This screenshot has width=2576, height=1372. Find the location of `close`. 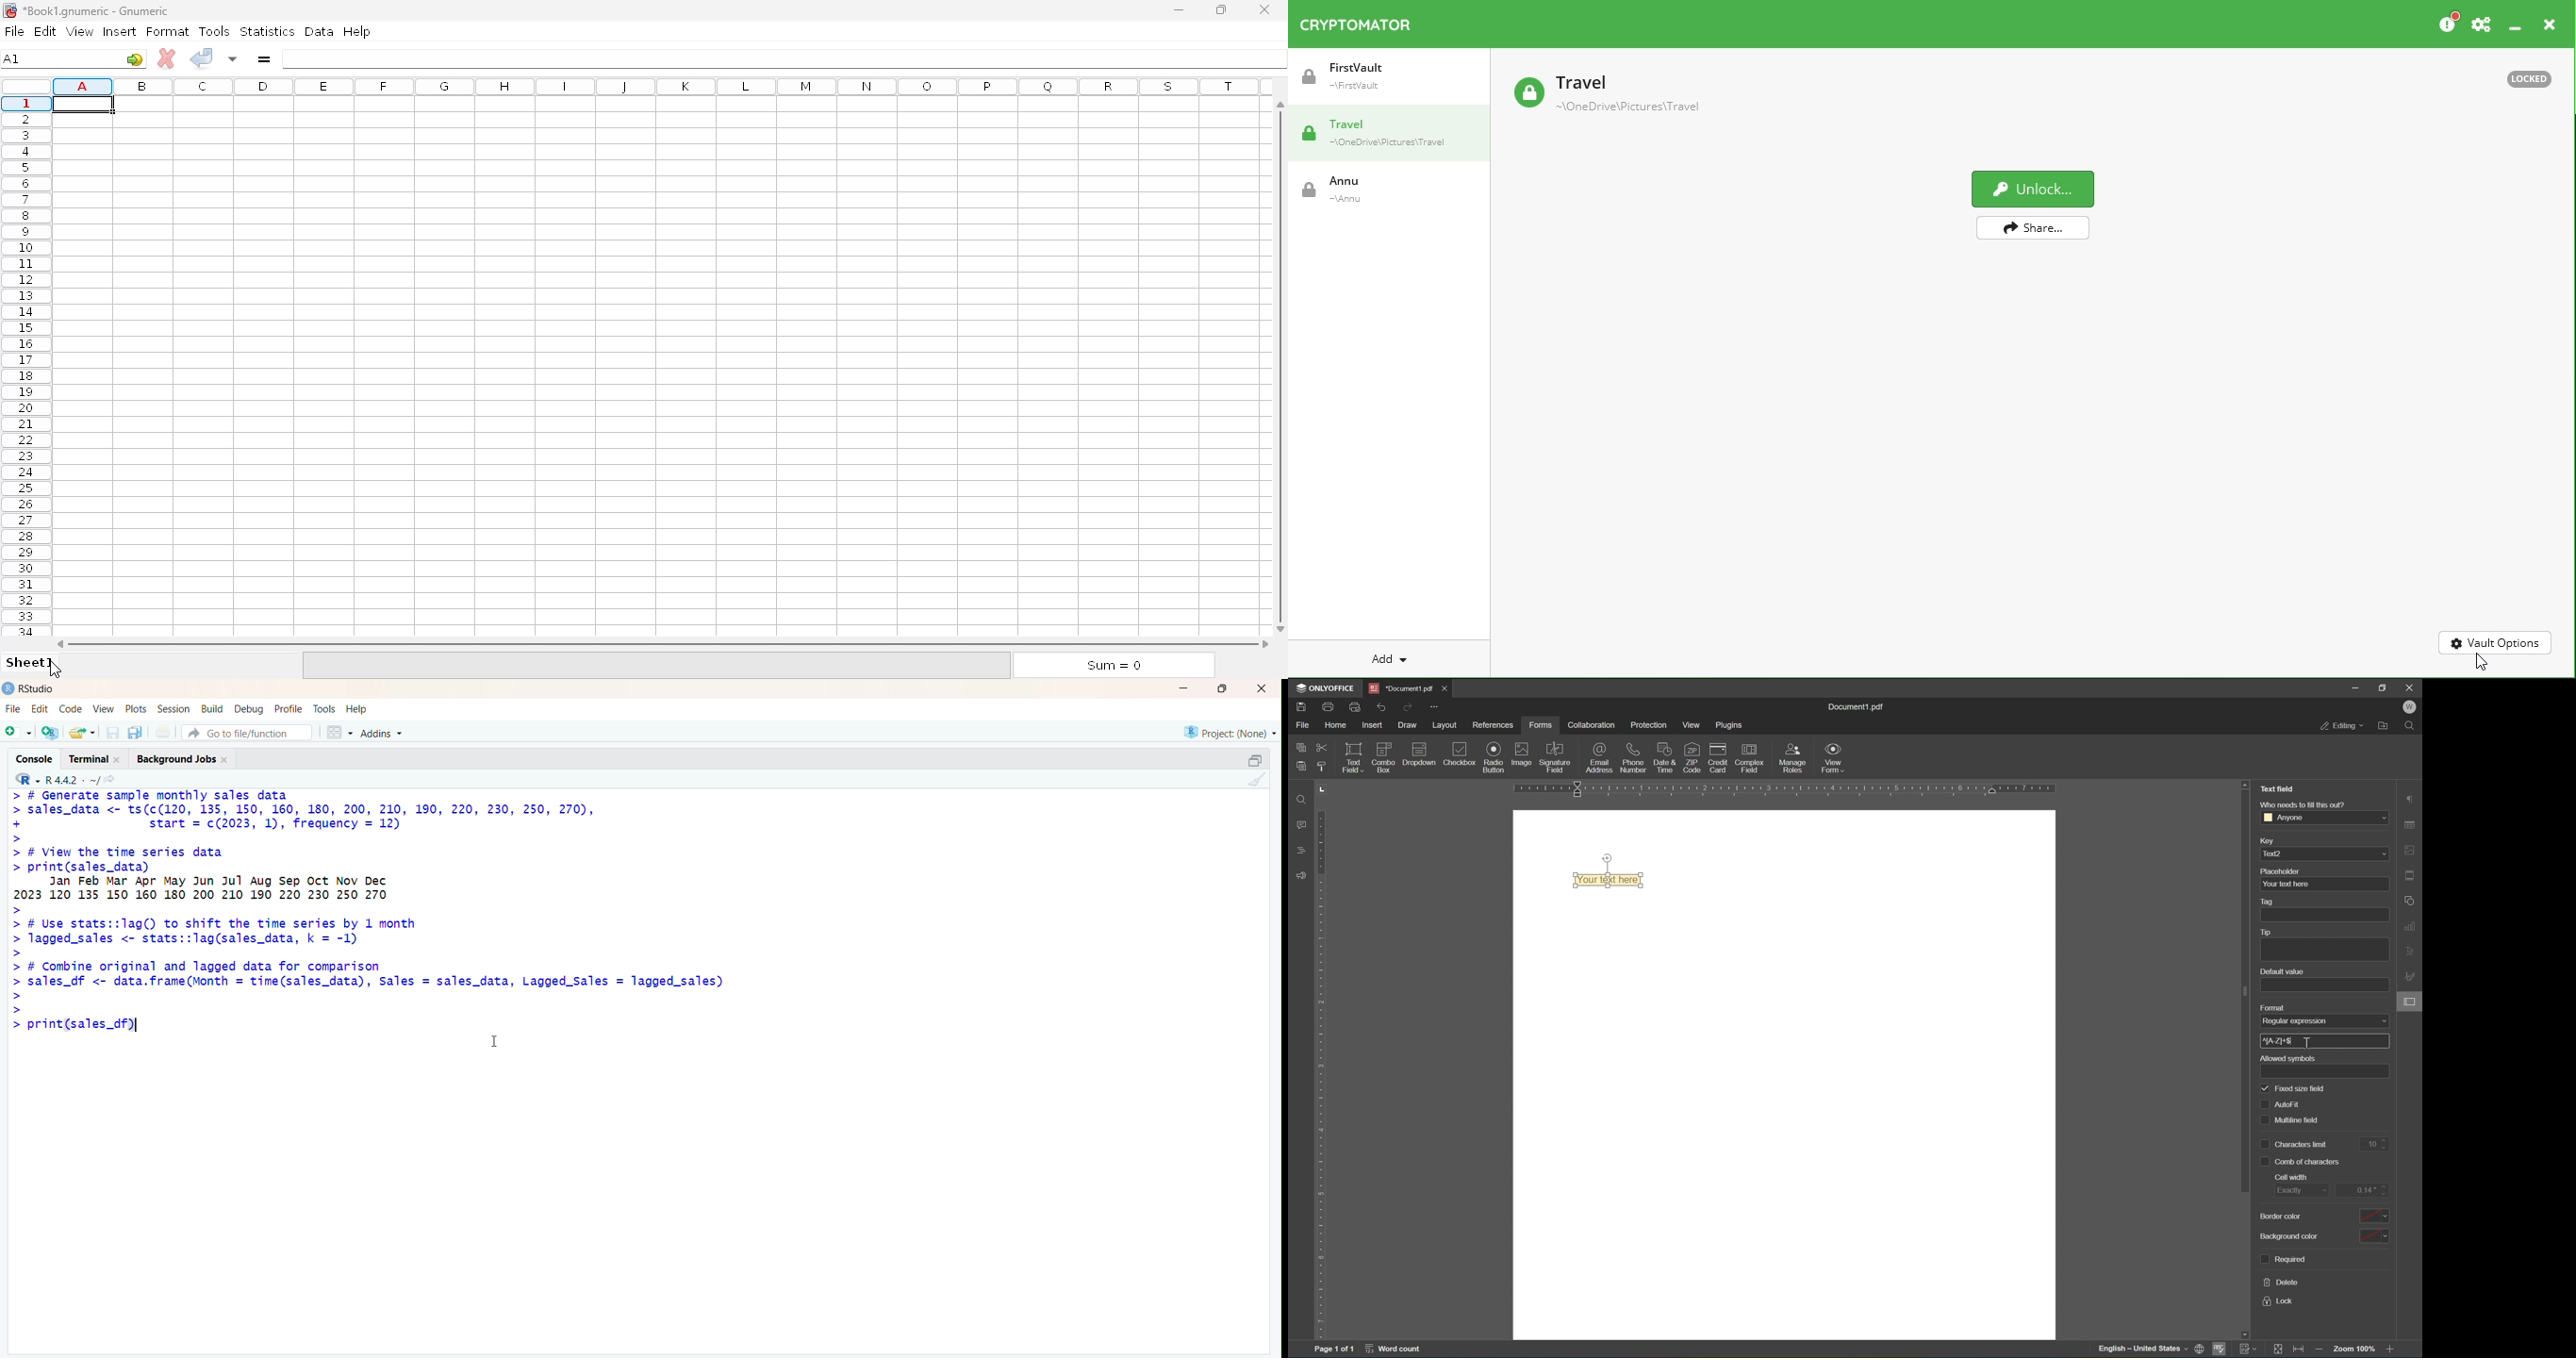

close is located at coordinates (1443, 687).